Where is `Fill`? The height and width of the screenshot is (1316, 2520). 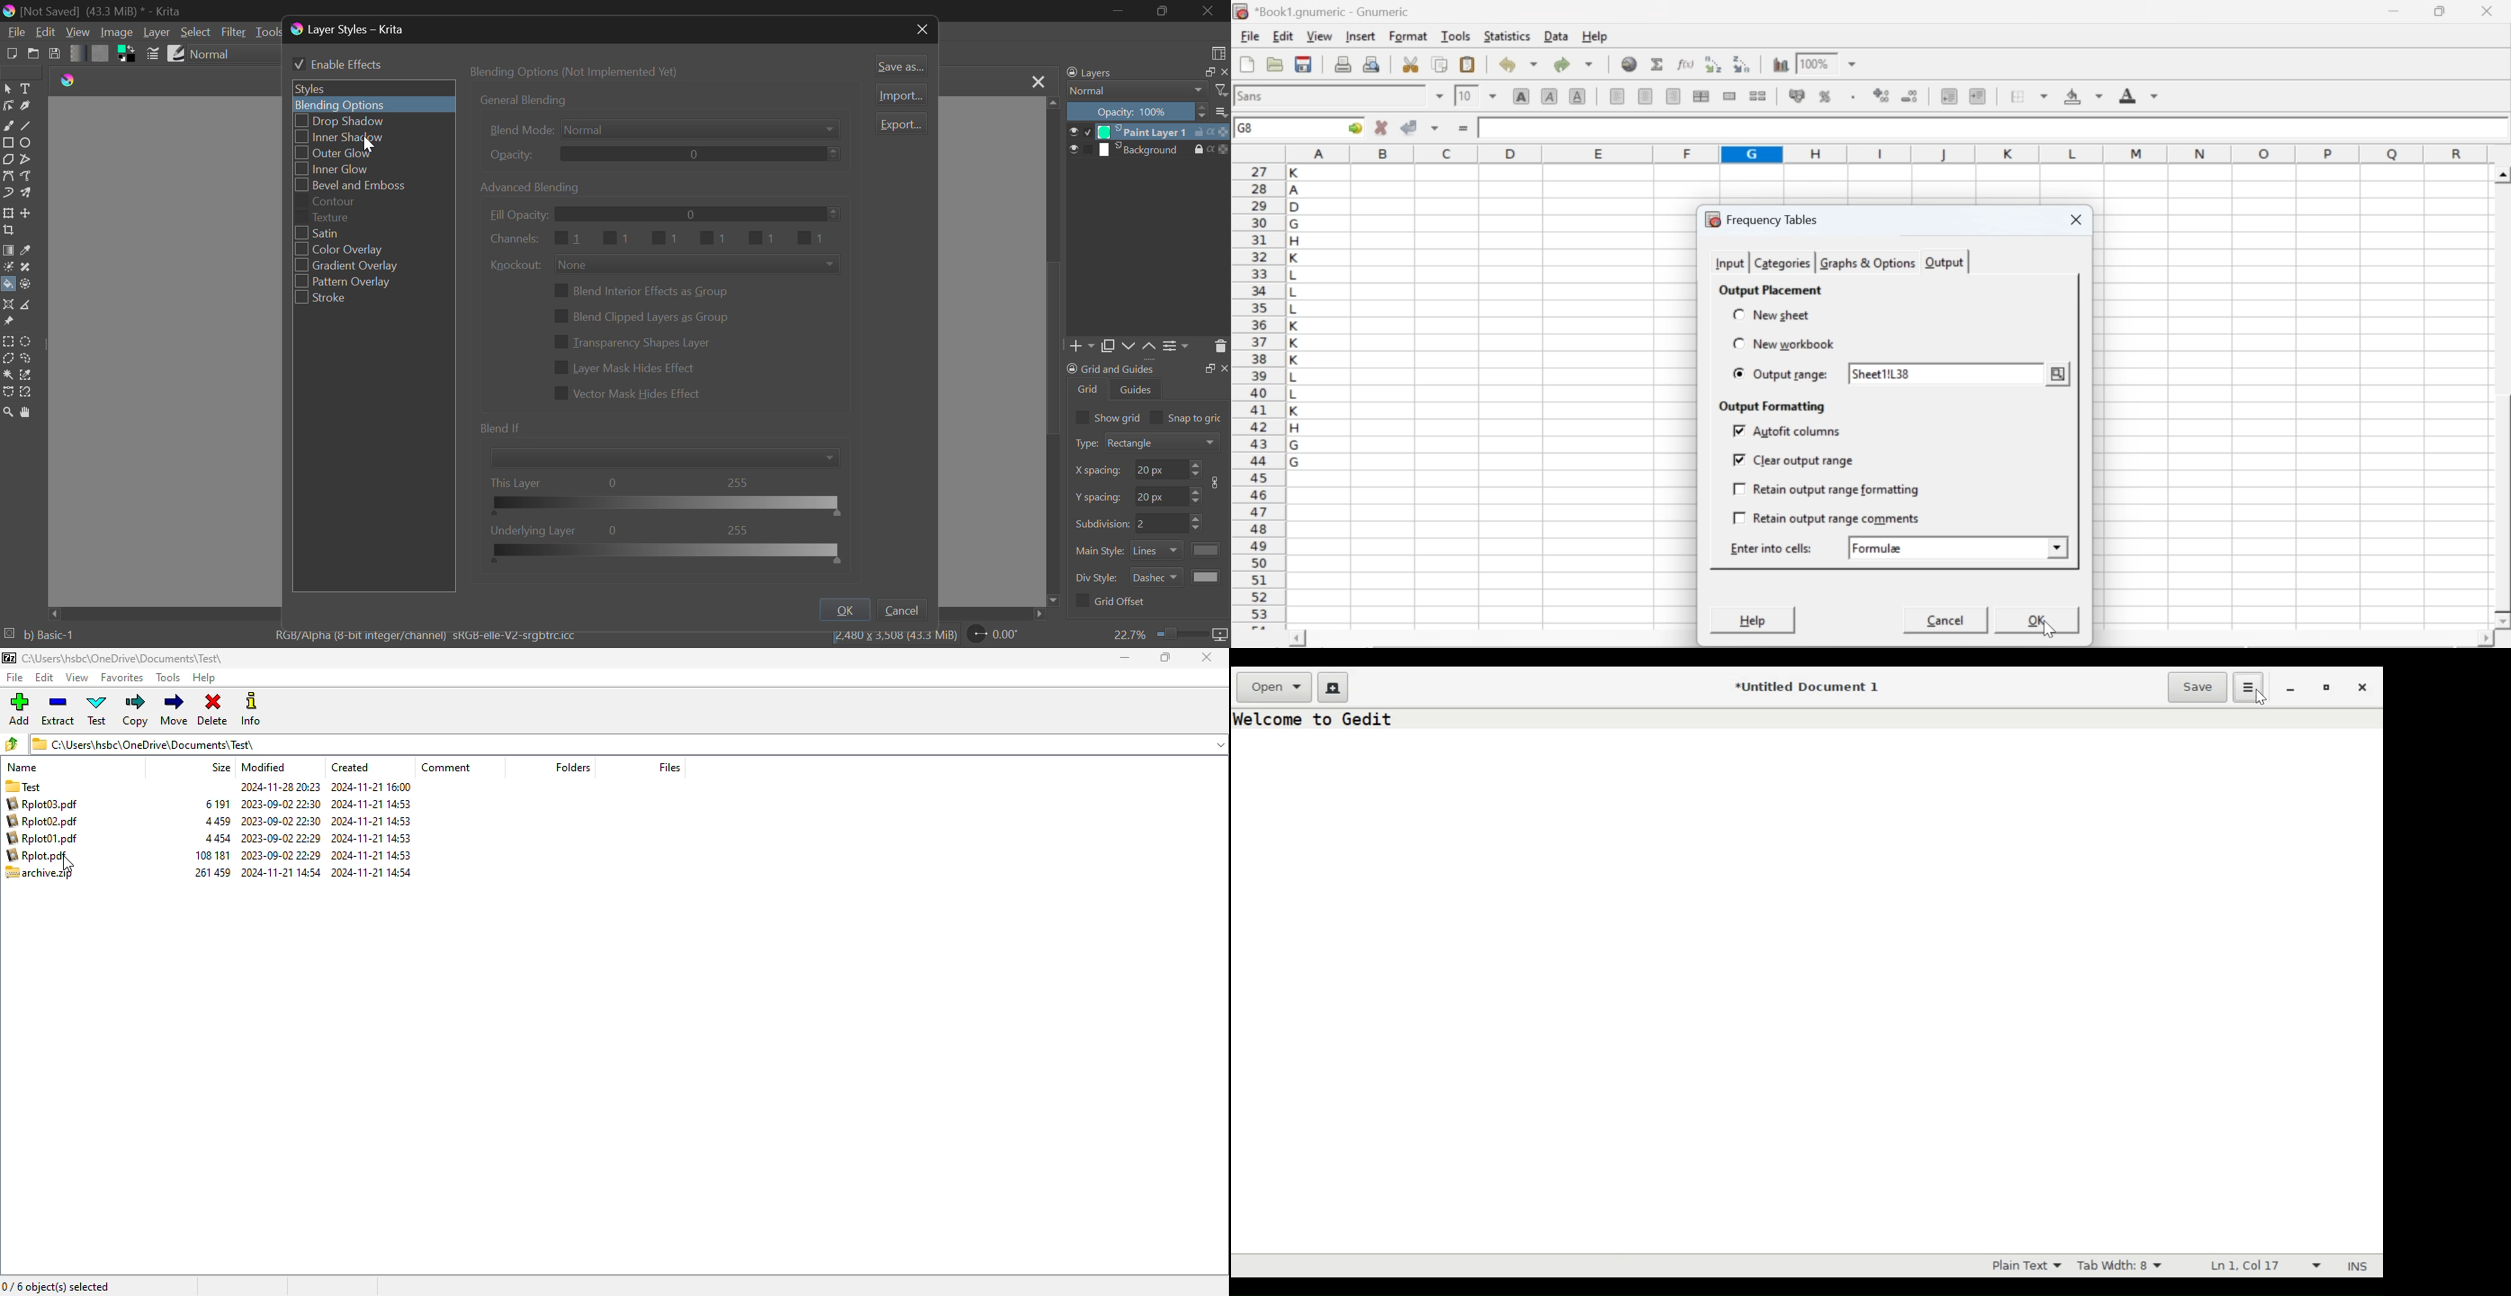
Fill is located at coordinates (8, 285).